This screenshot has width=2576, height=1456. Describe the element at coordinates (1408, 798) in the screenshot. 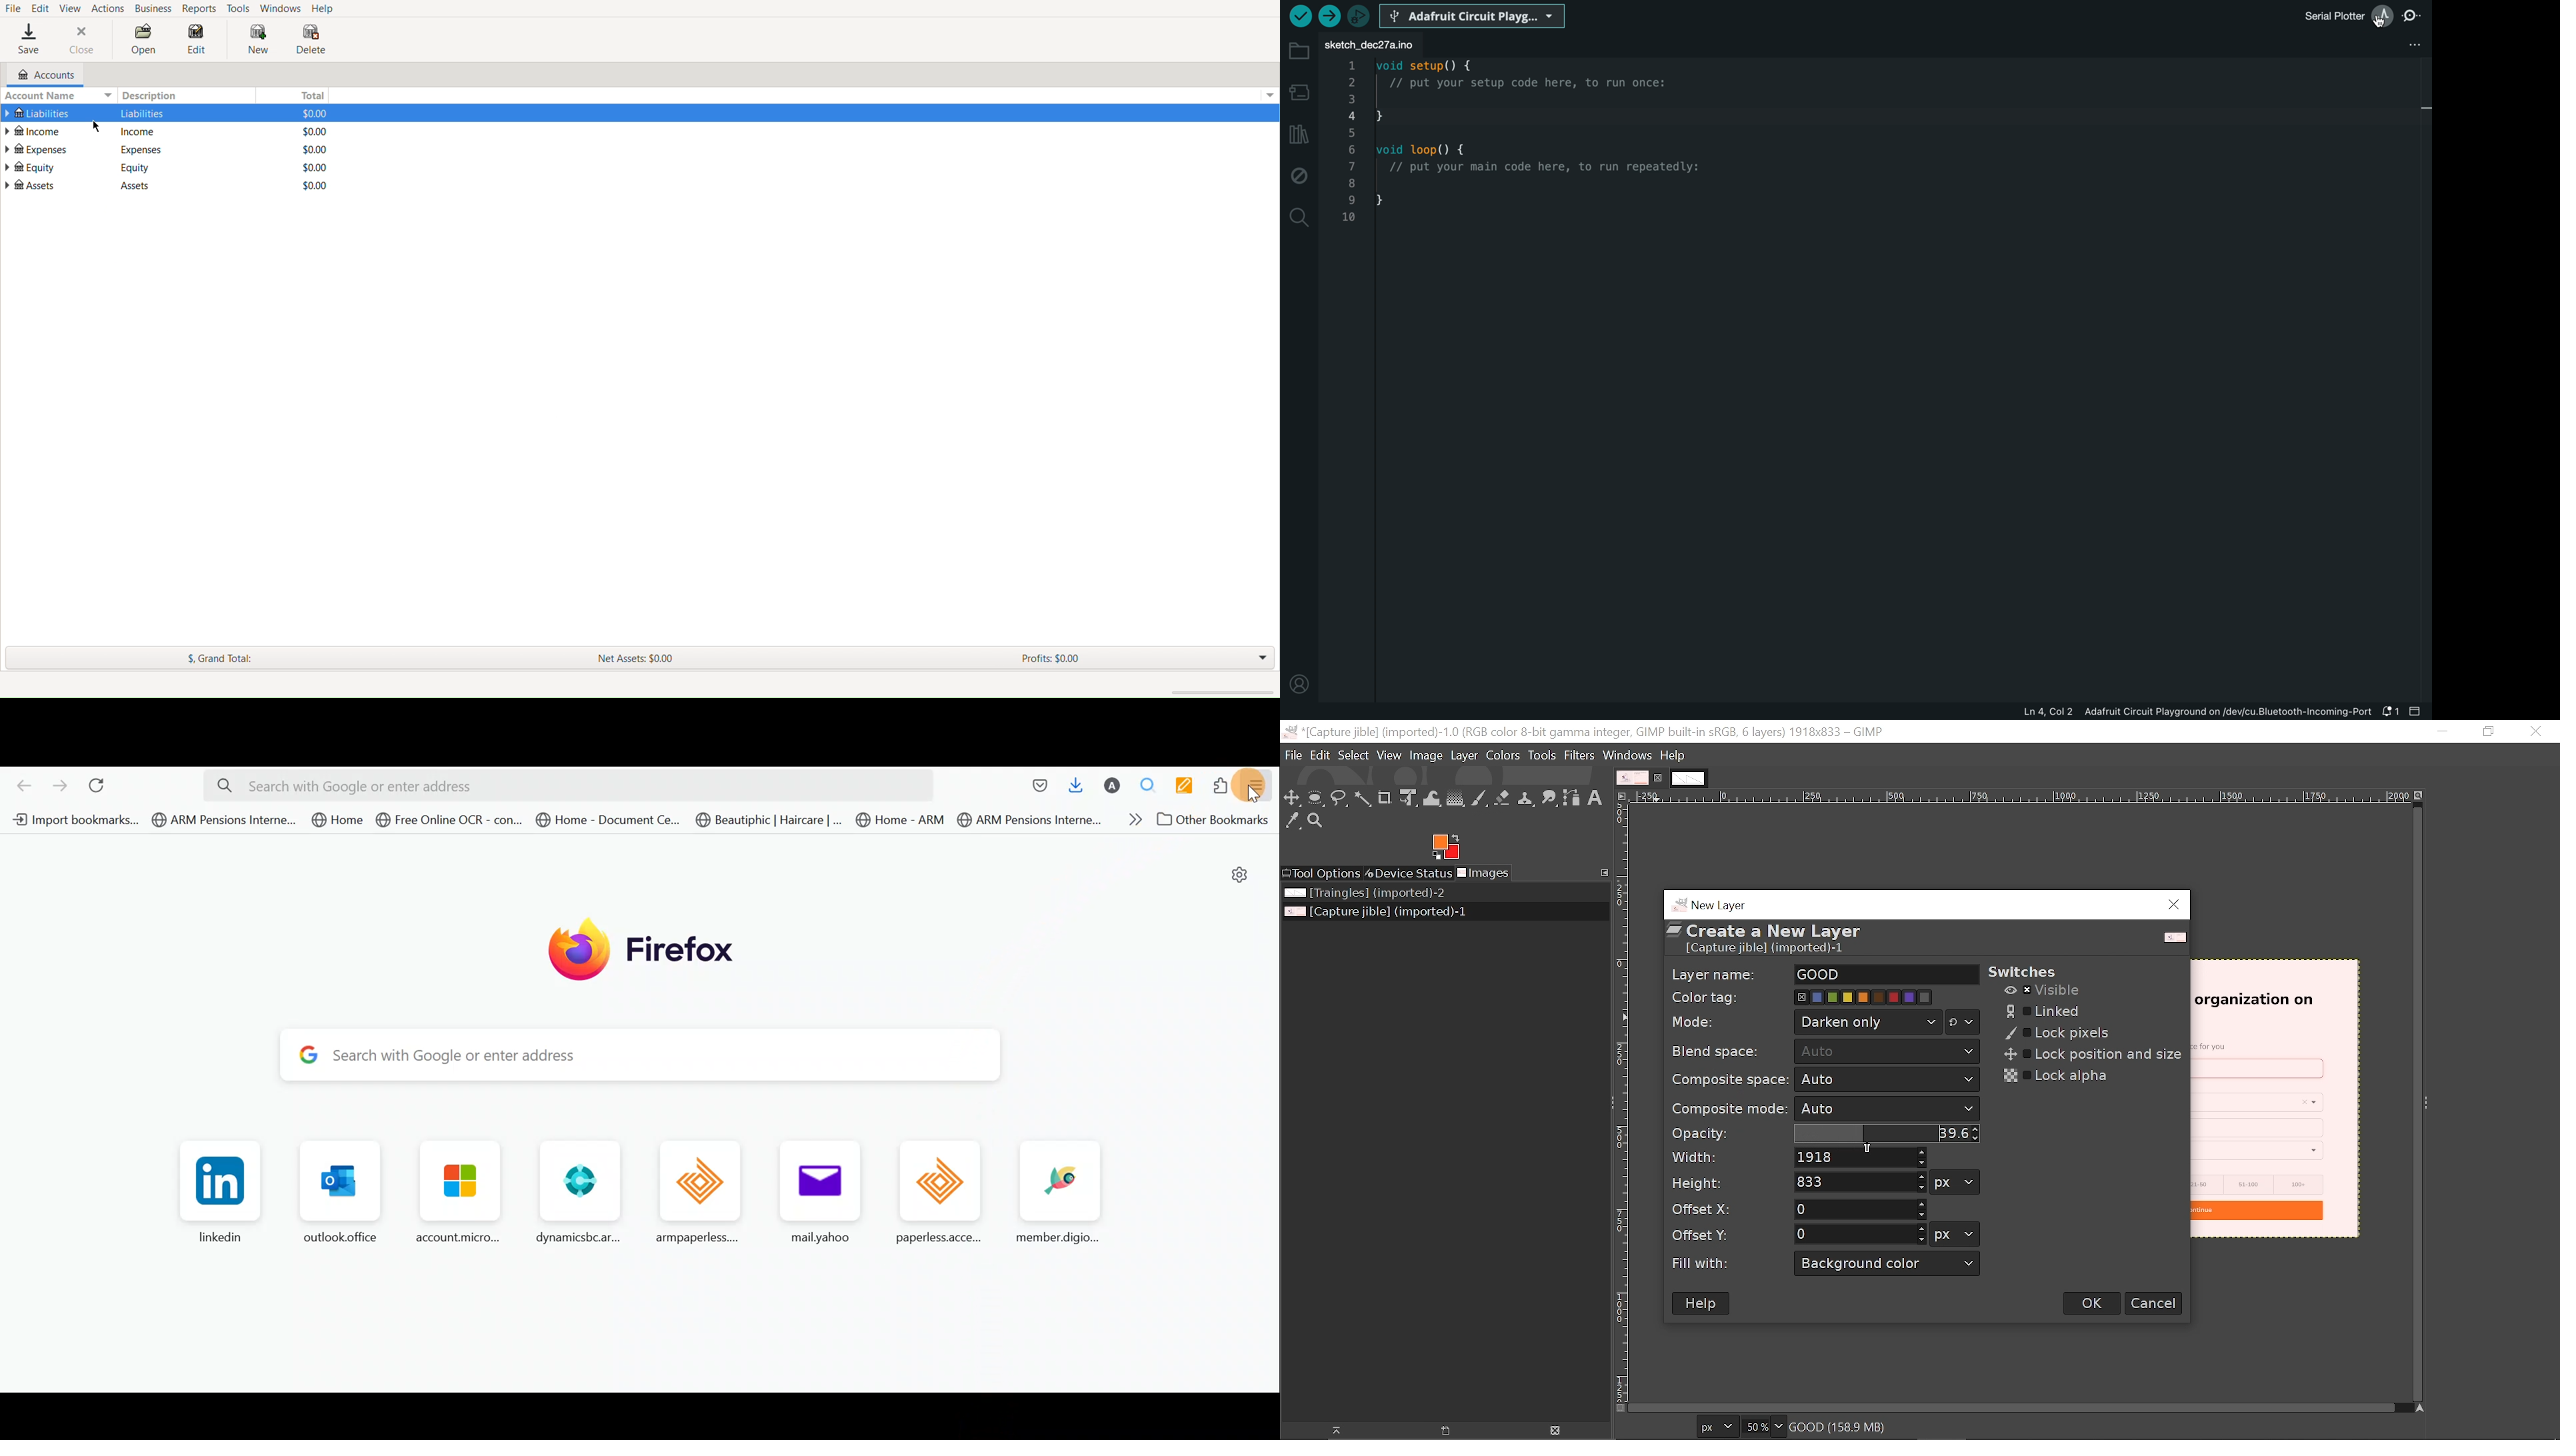

I see `Unified transform tool` at that location.